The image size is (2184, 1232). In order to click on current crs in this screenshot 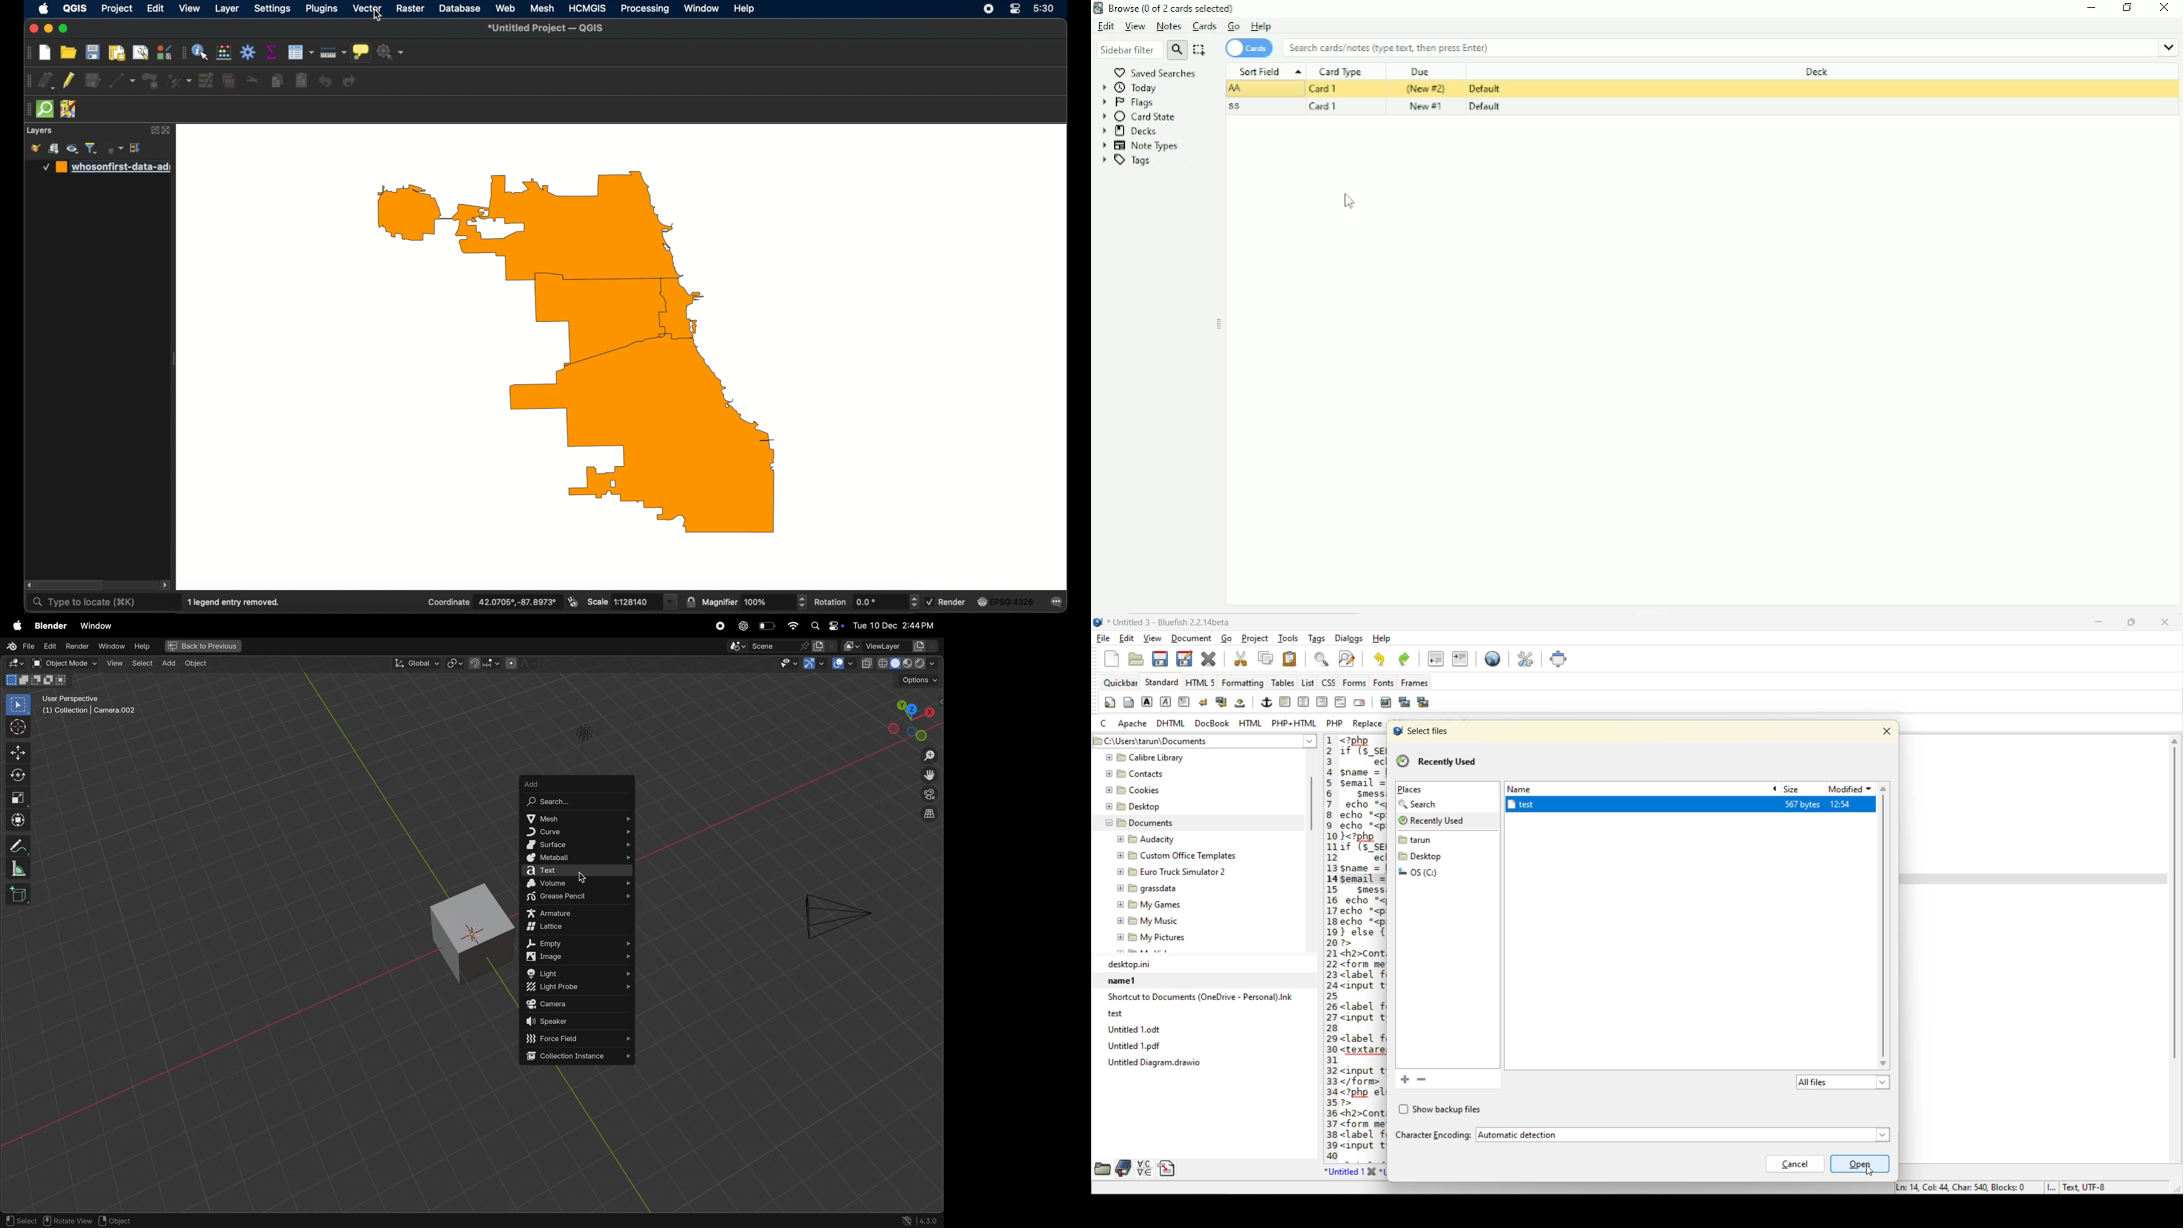, I will do `click(1006, 602)`.